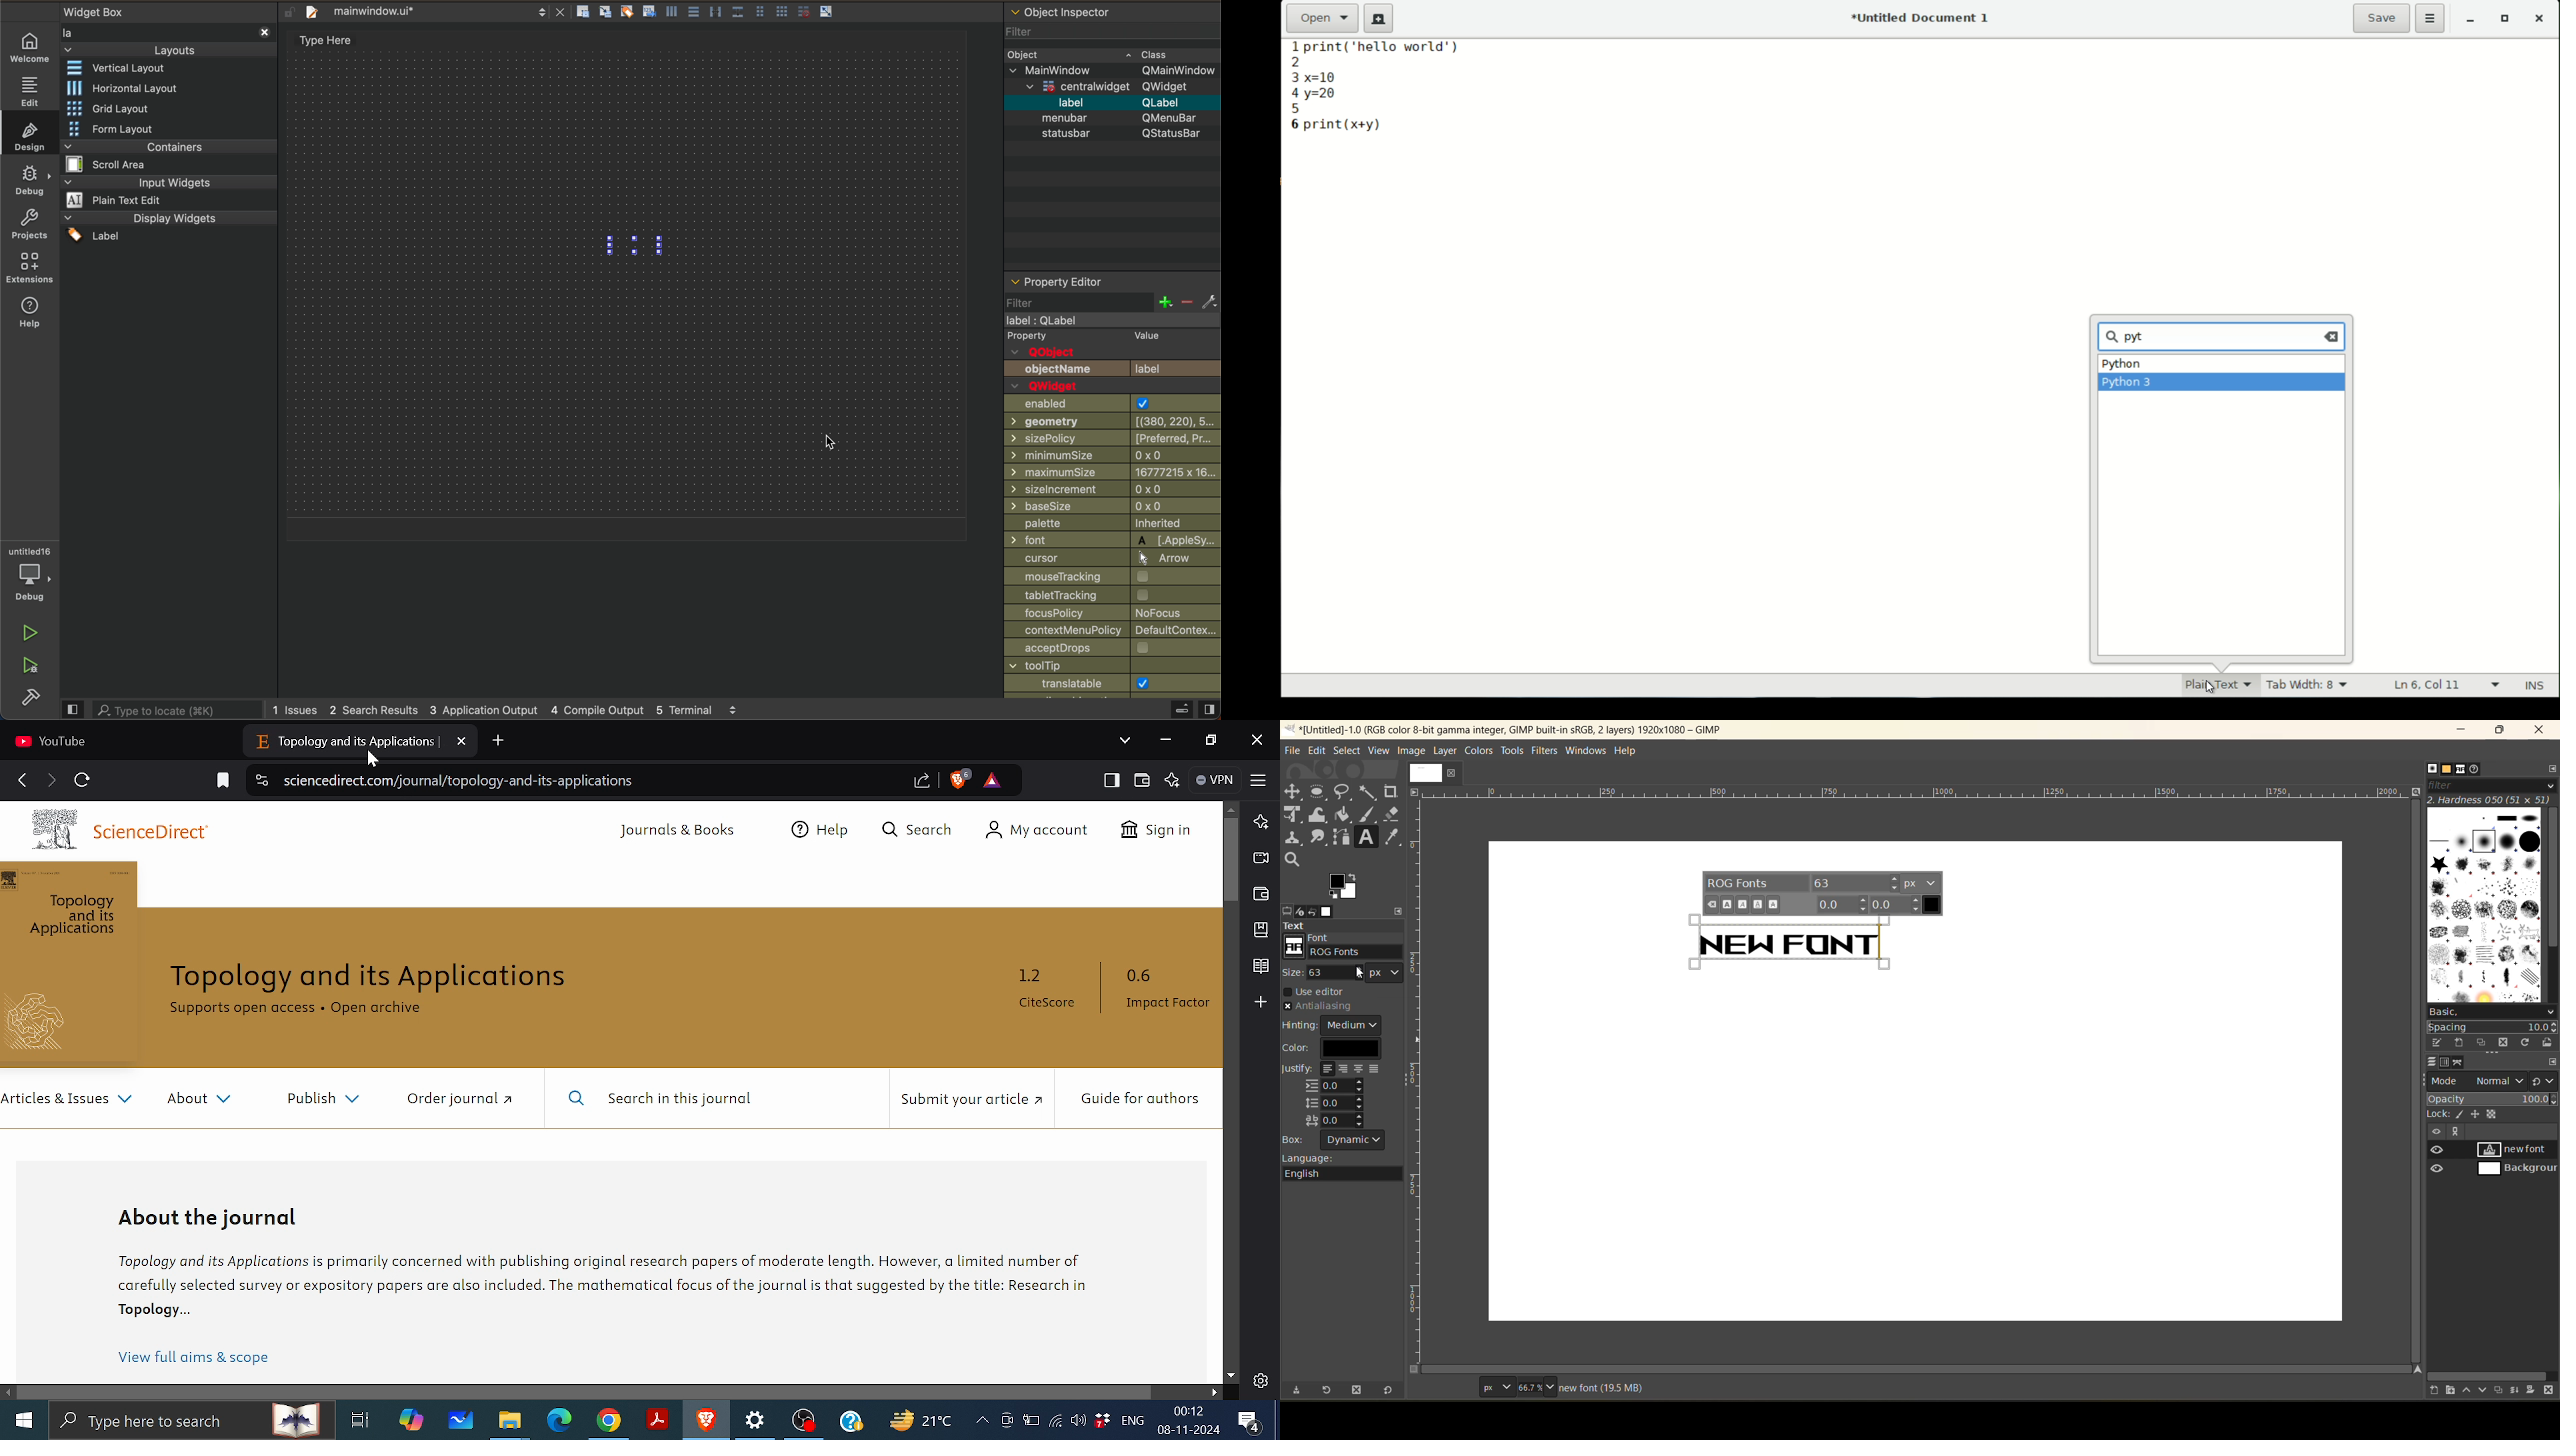  I want to click on configure, so click(2551, 768).